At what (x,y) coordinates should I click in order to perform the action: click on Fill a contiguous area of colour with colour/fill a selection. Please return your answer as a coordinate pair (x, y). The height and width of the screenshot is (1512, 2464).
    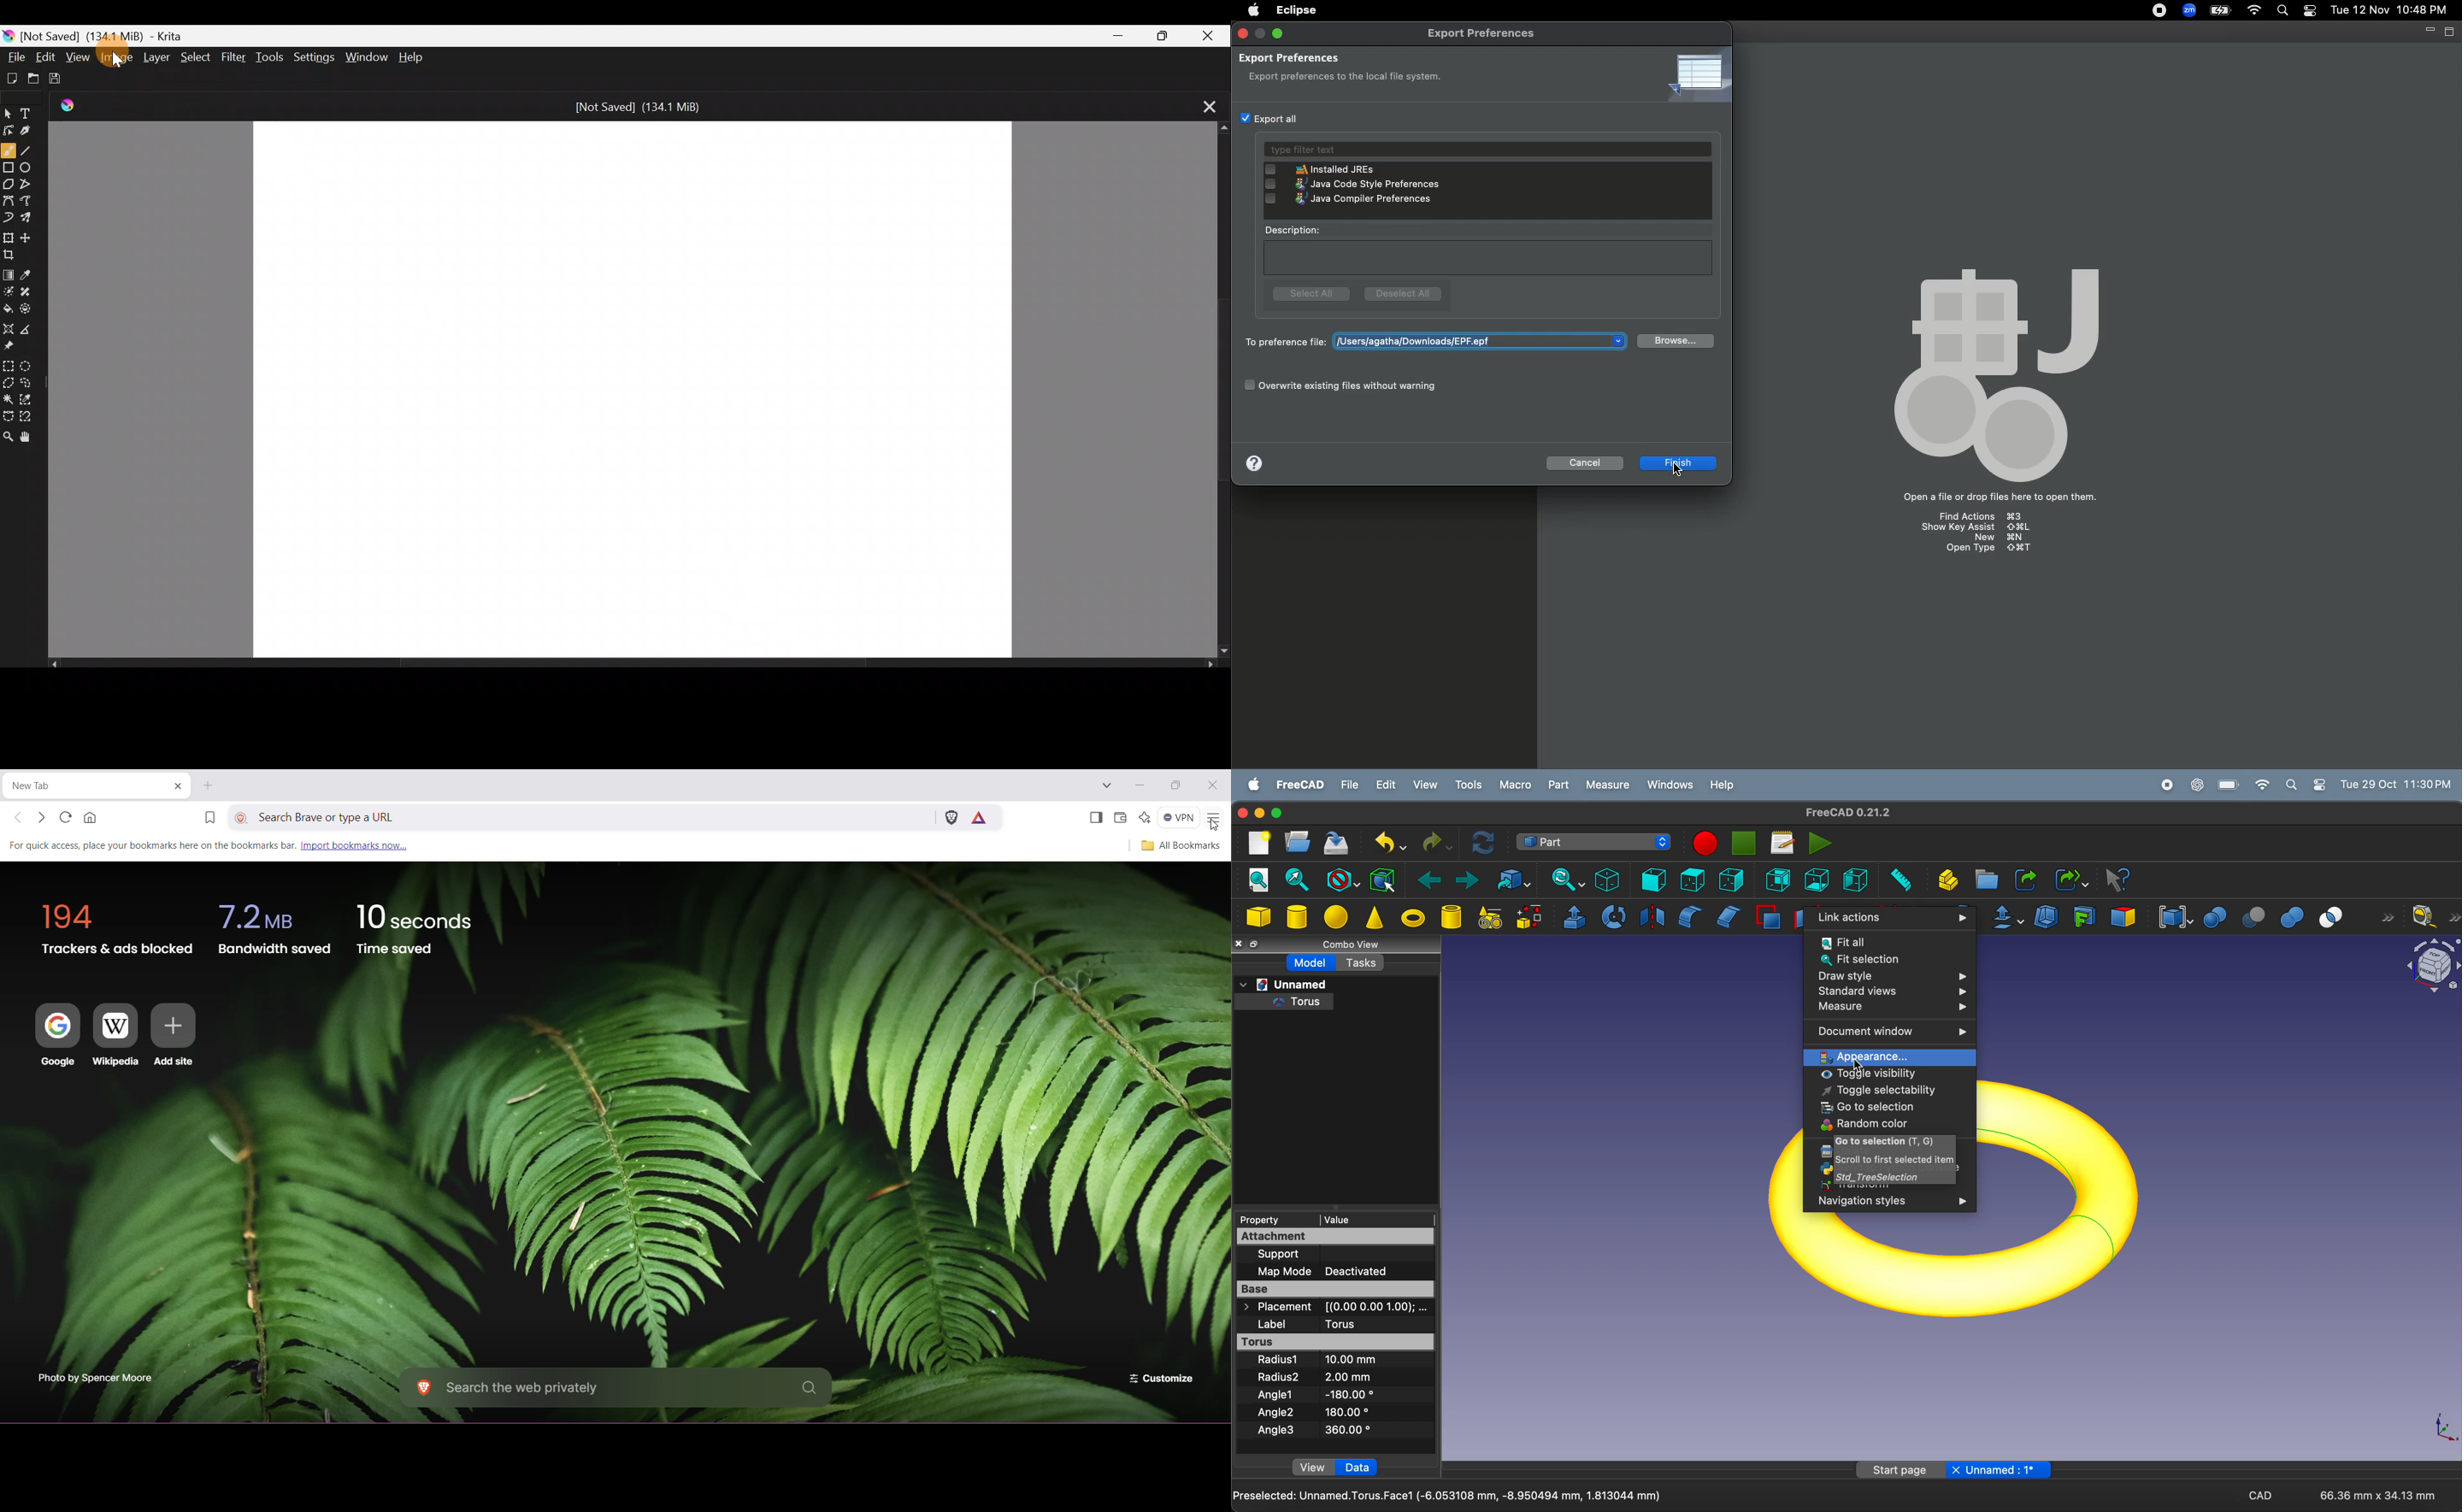
    Looking at the image, I should click on (8, 307).